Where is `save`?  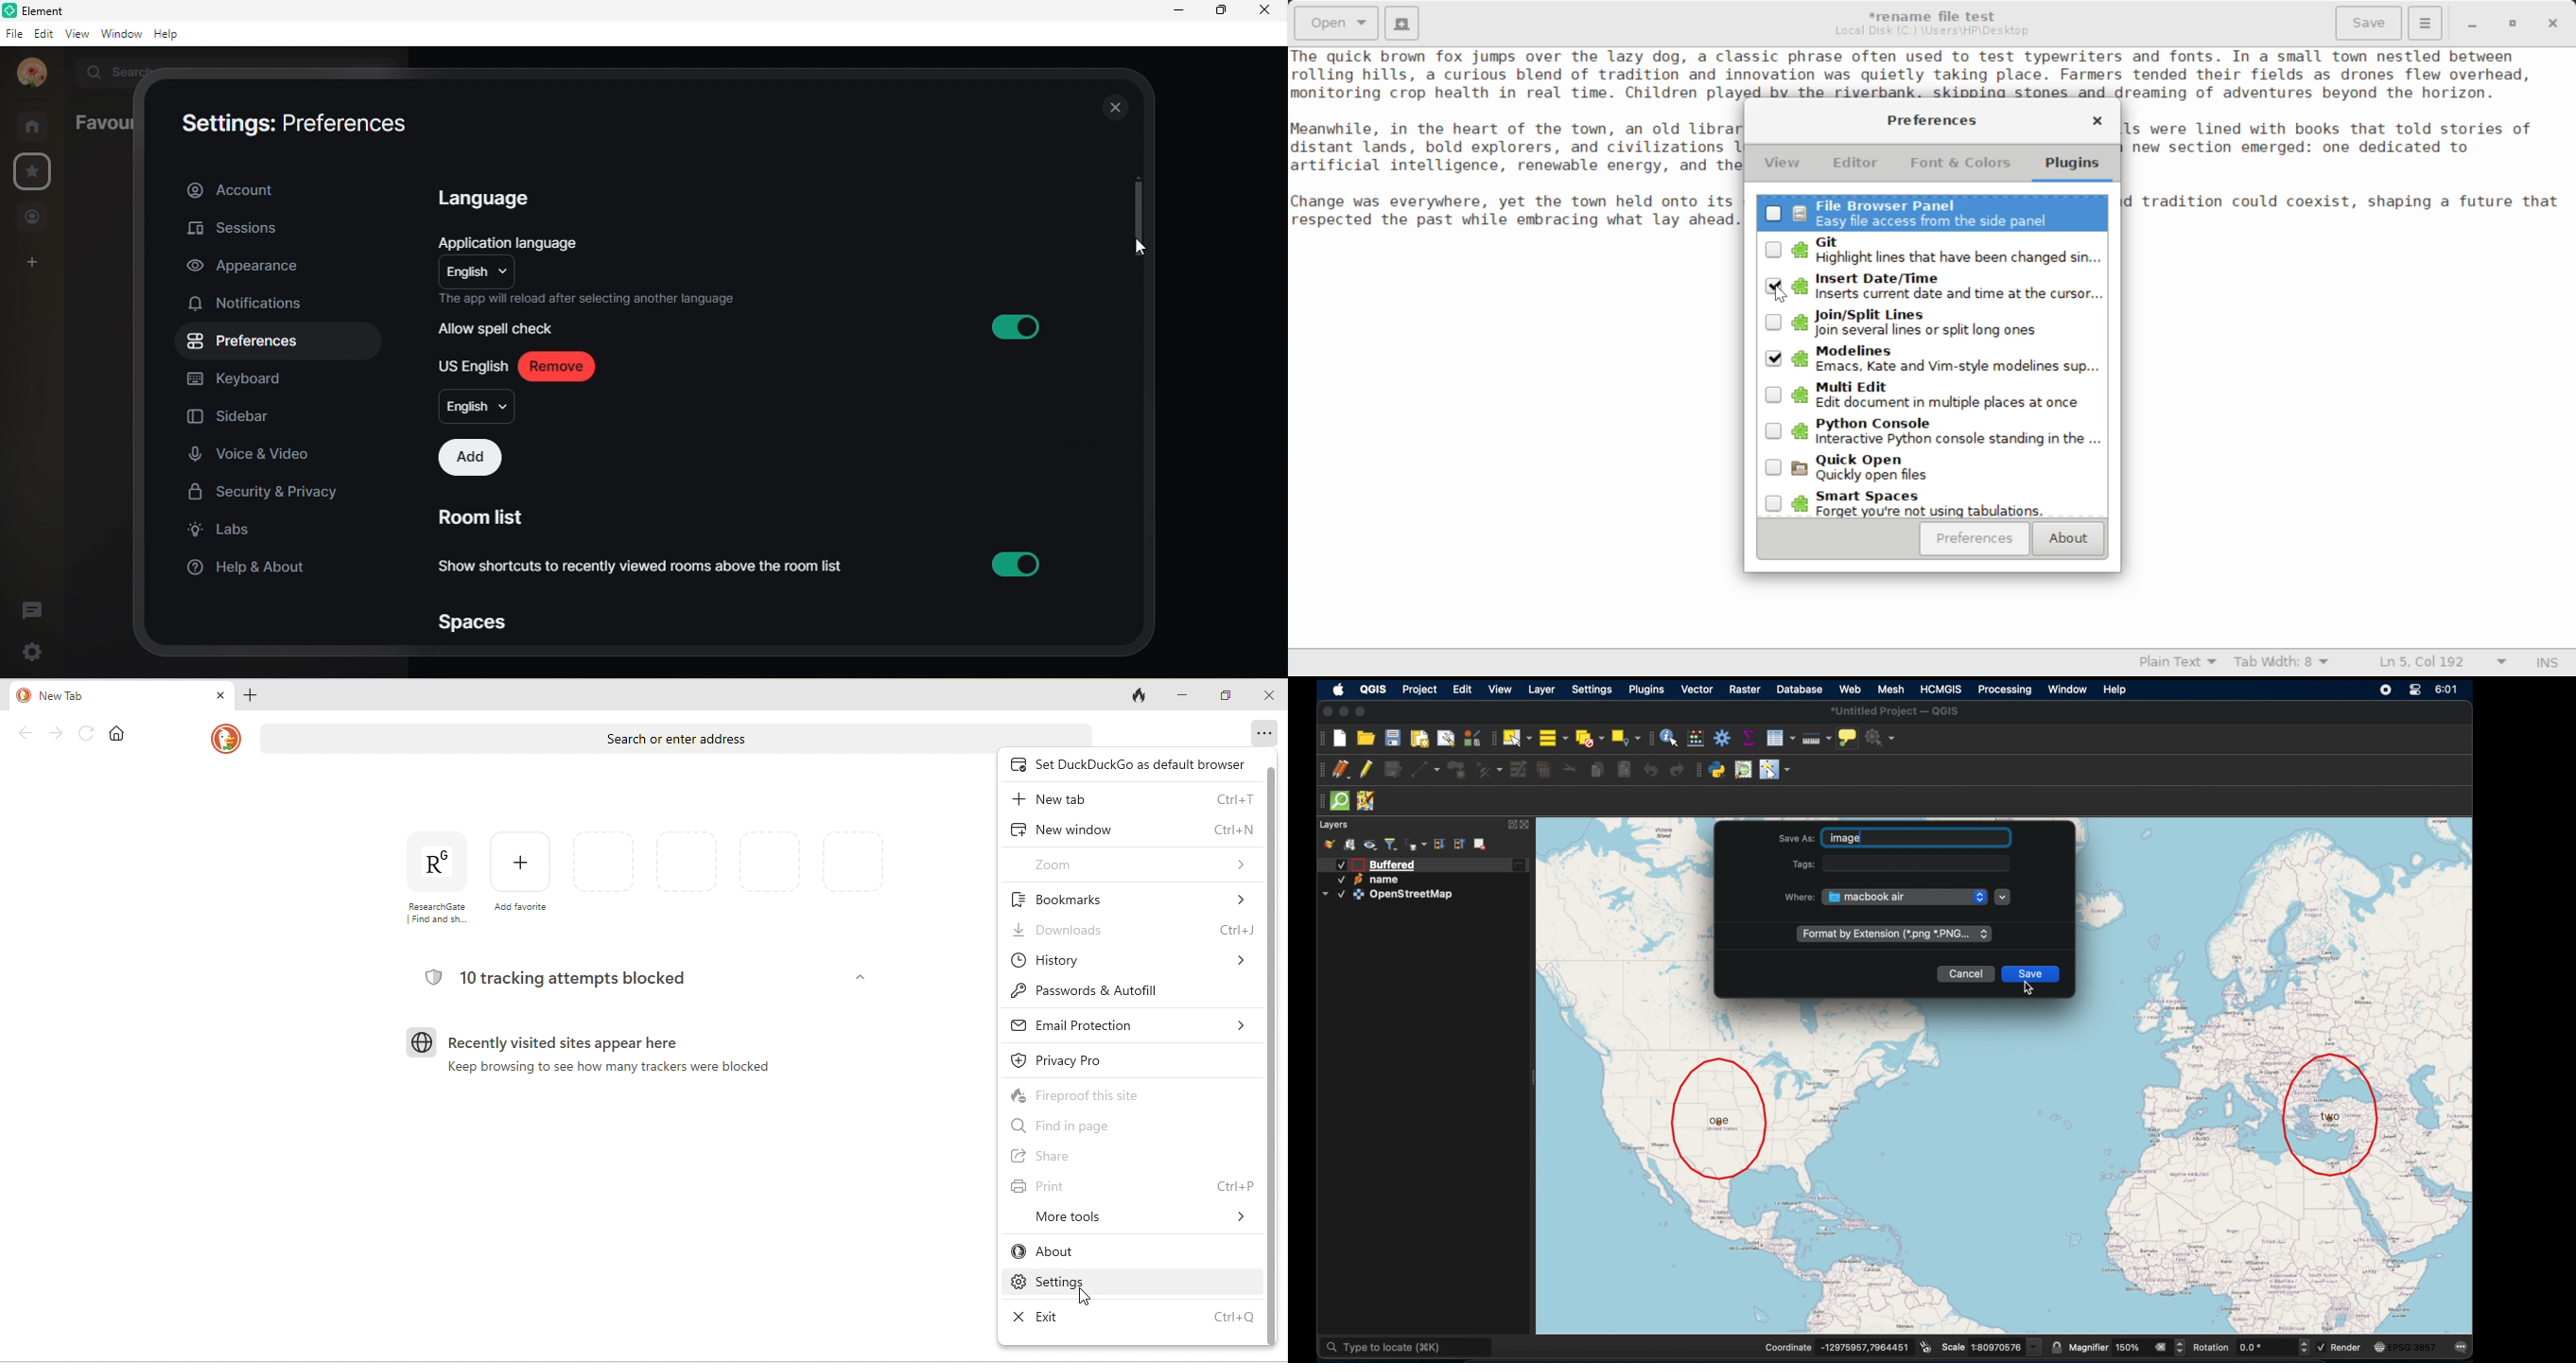 save is located at coordinates (2036, 976).